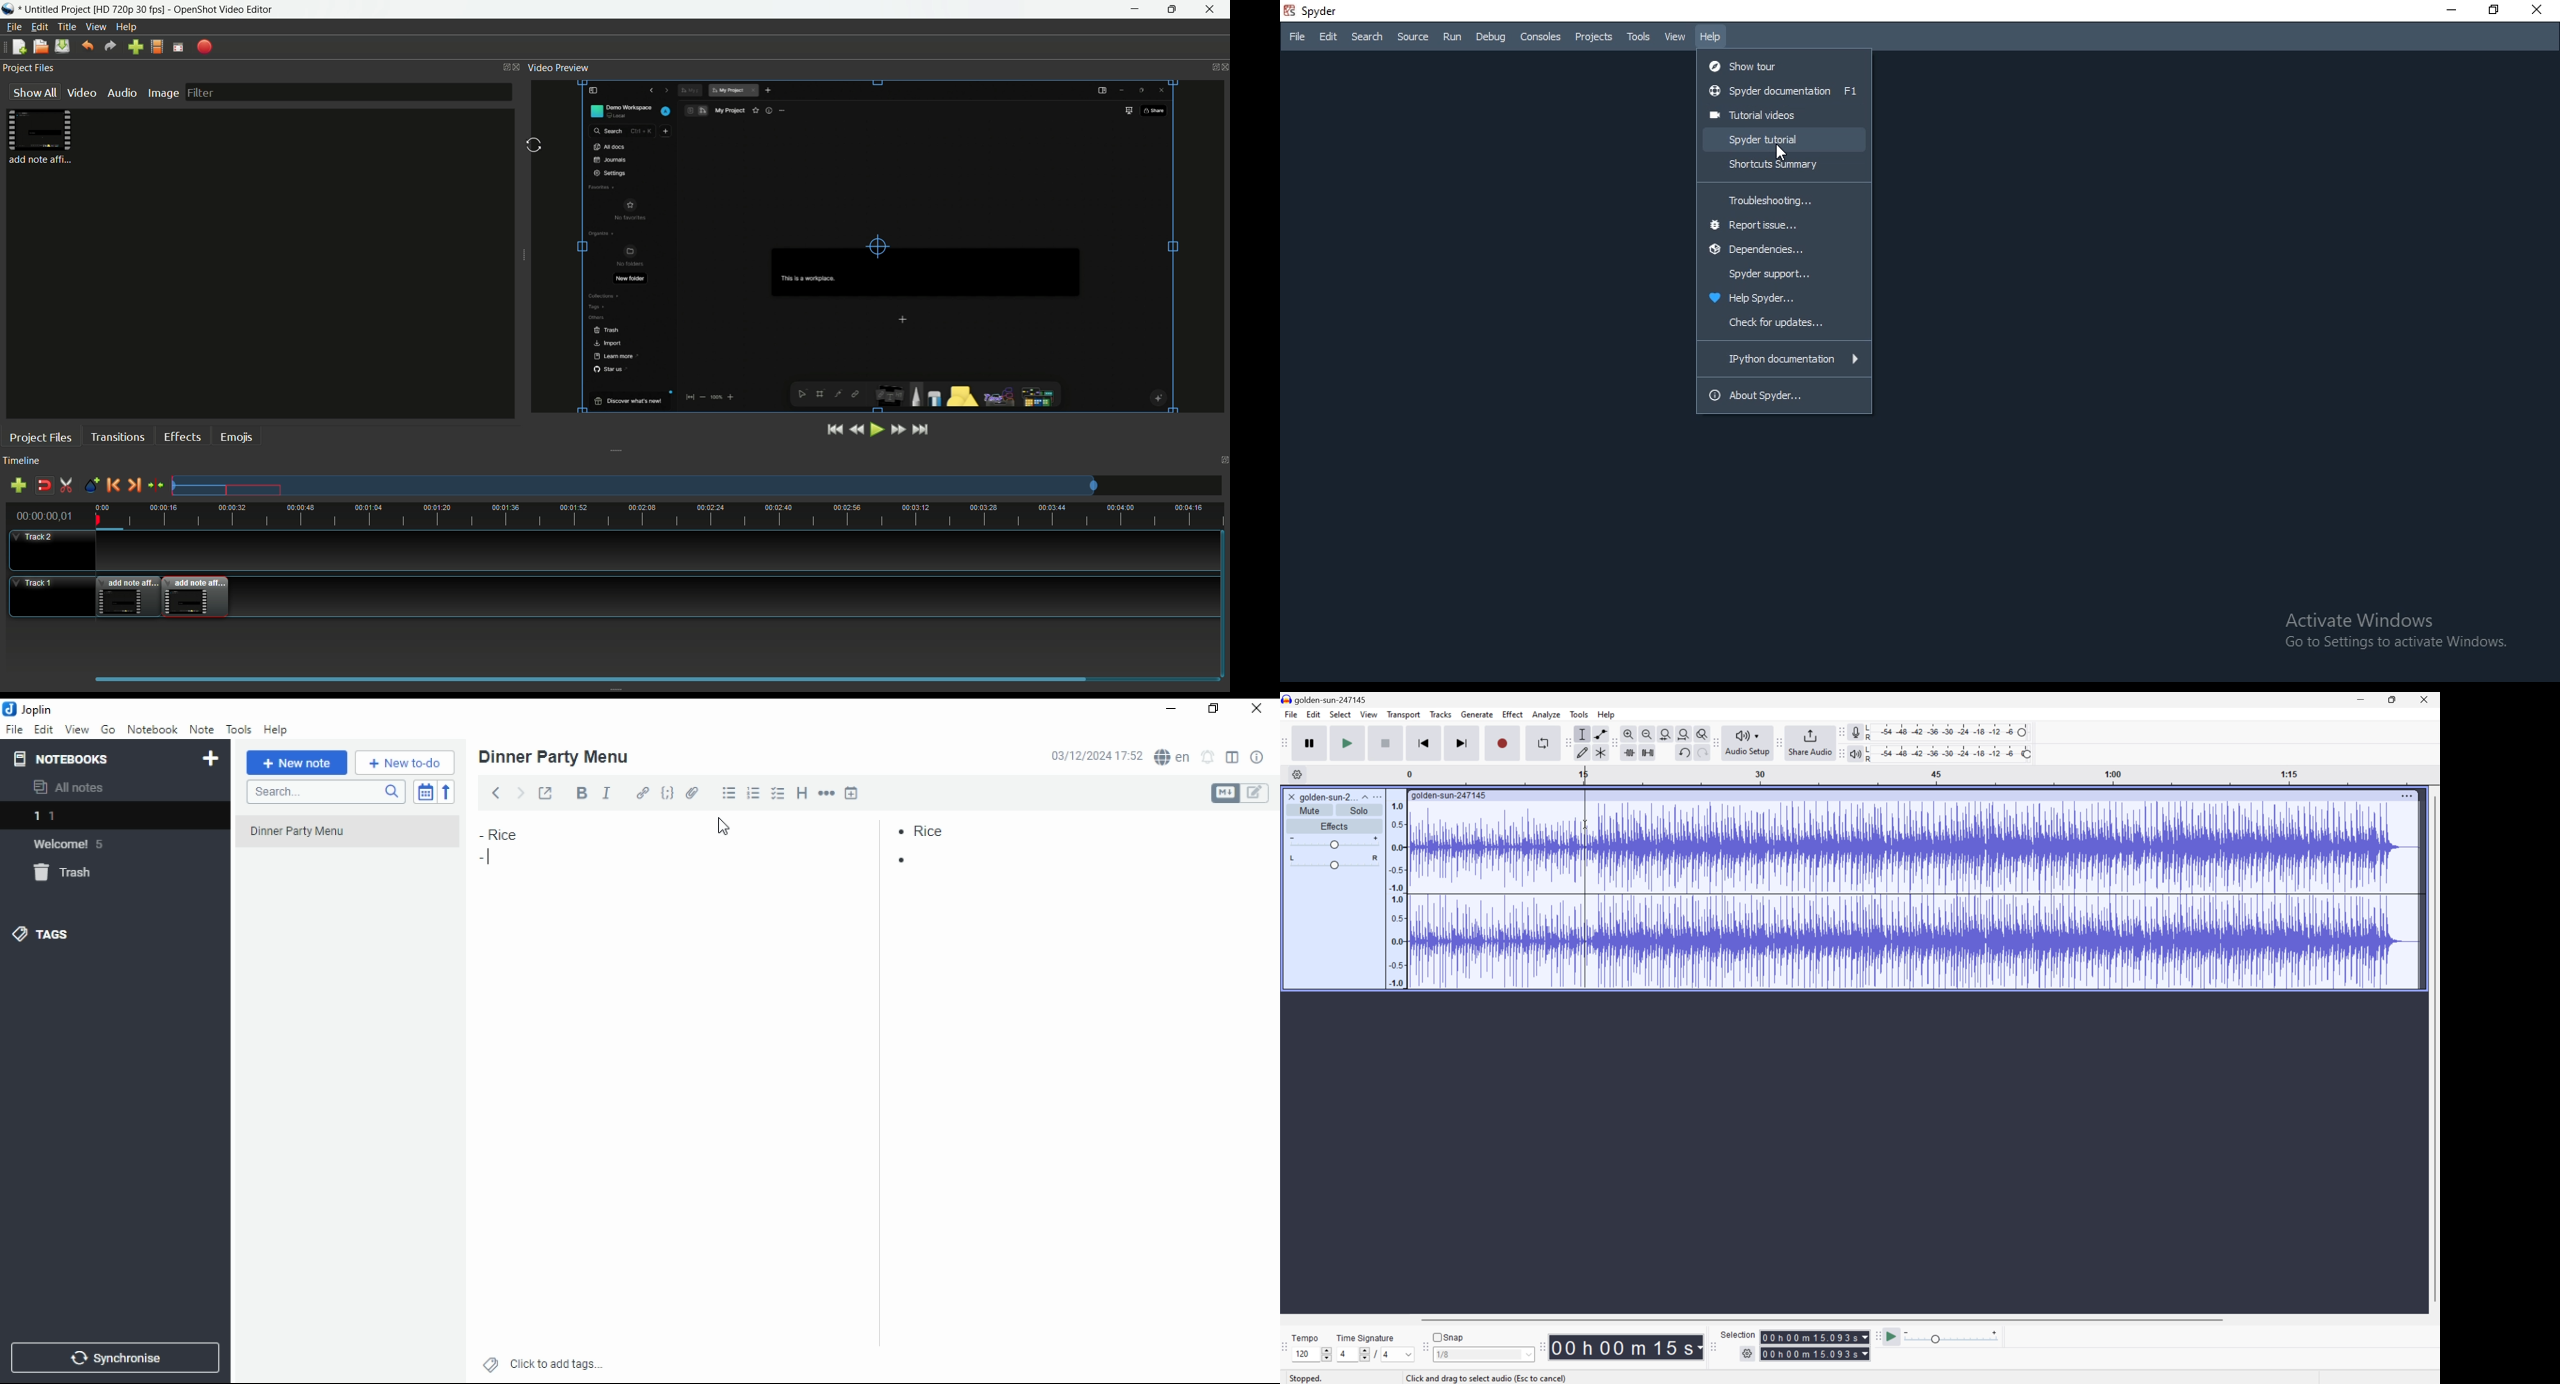 The width and height of the screenshot is (2576, 1400). I want to click on Edit, so click(1328, 37).